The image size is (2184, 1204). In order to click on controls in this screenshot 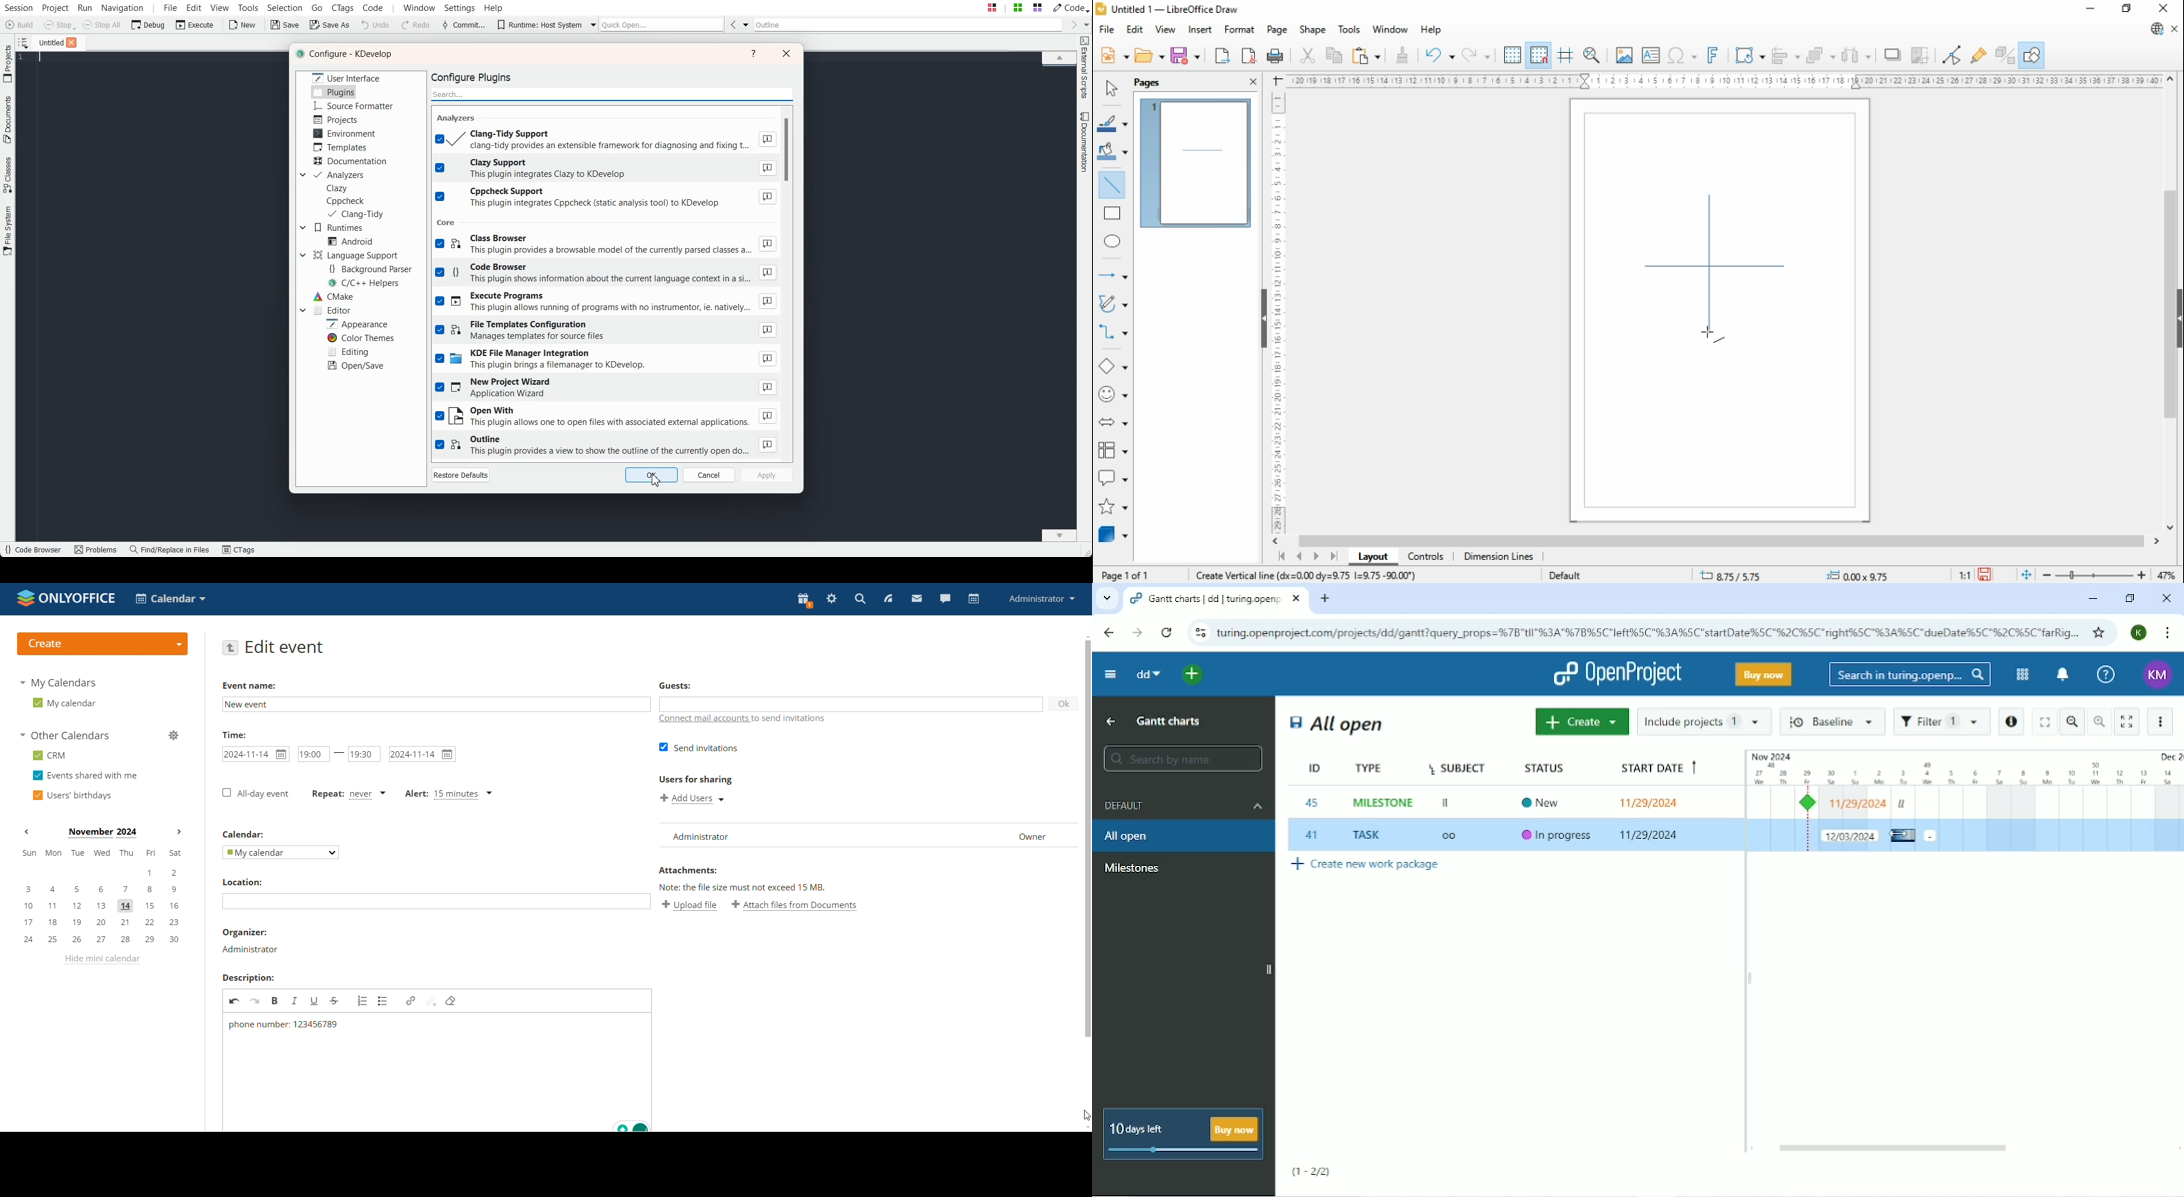, I will do `click(1426, 558)`.